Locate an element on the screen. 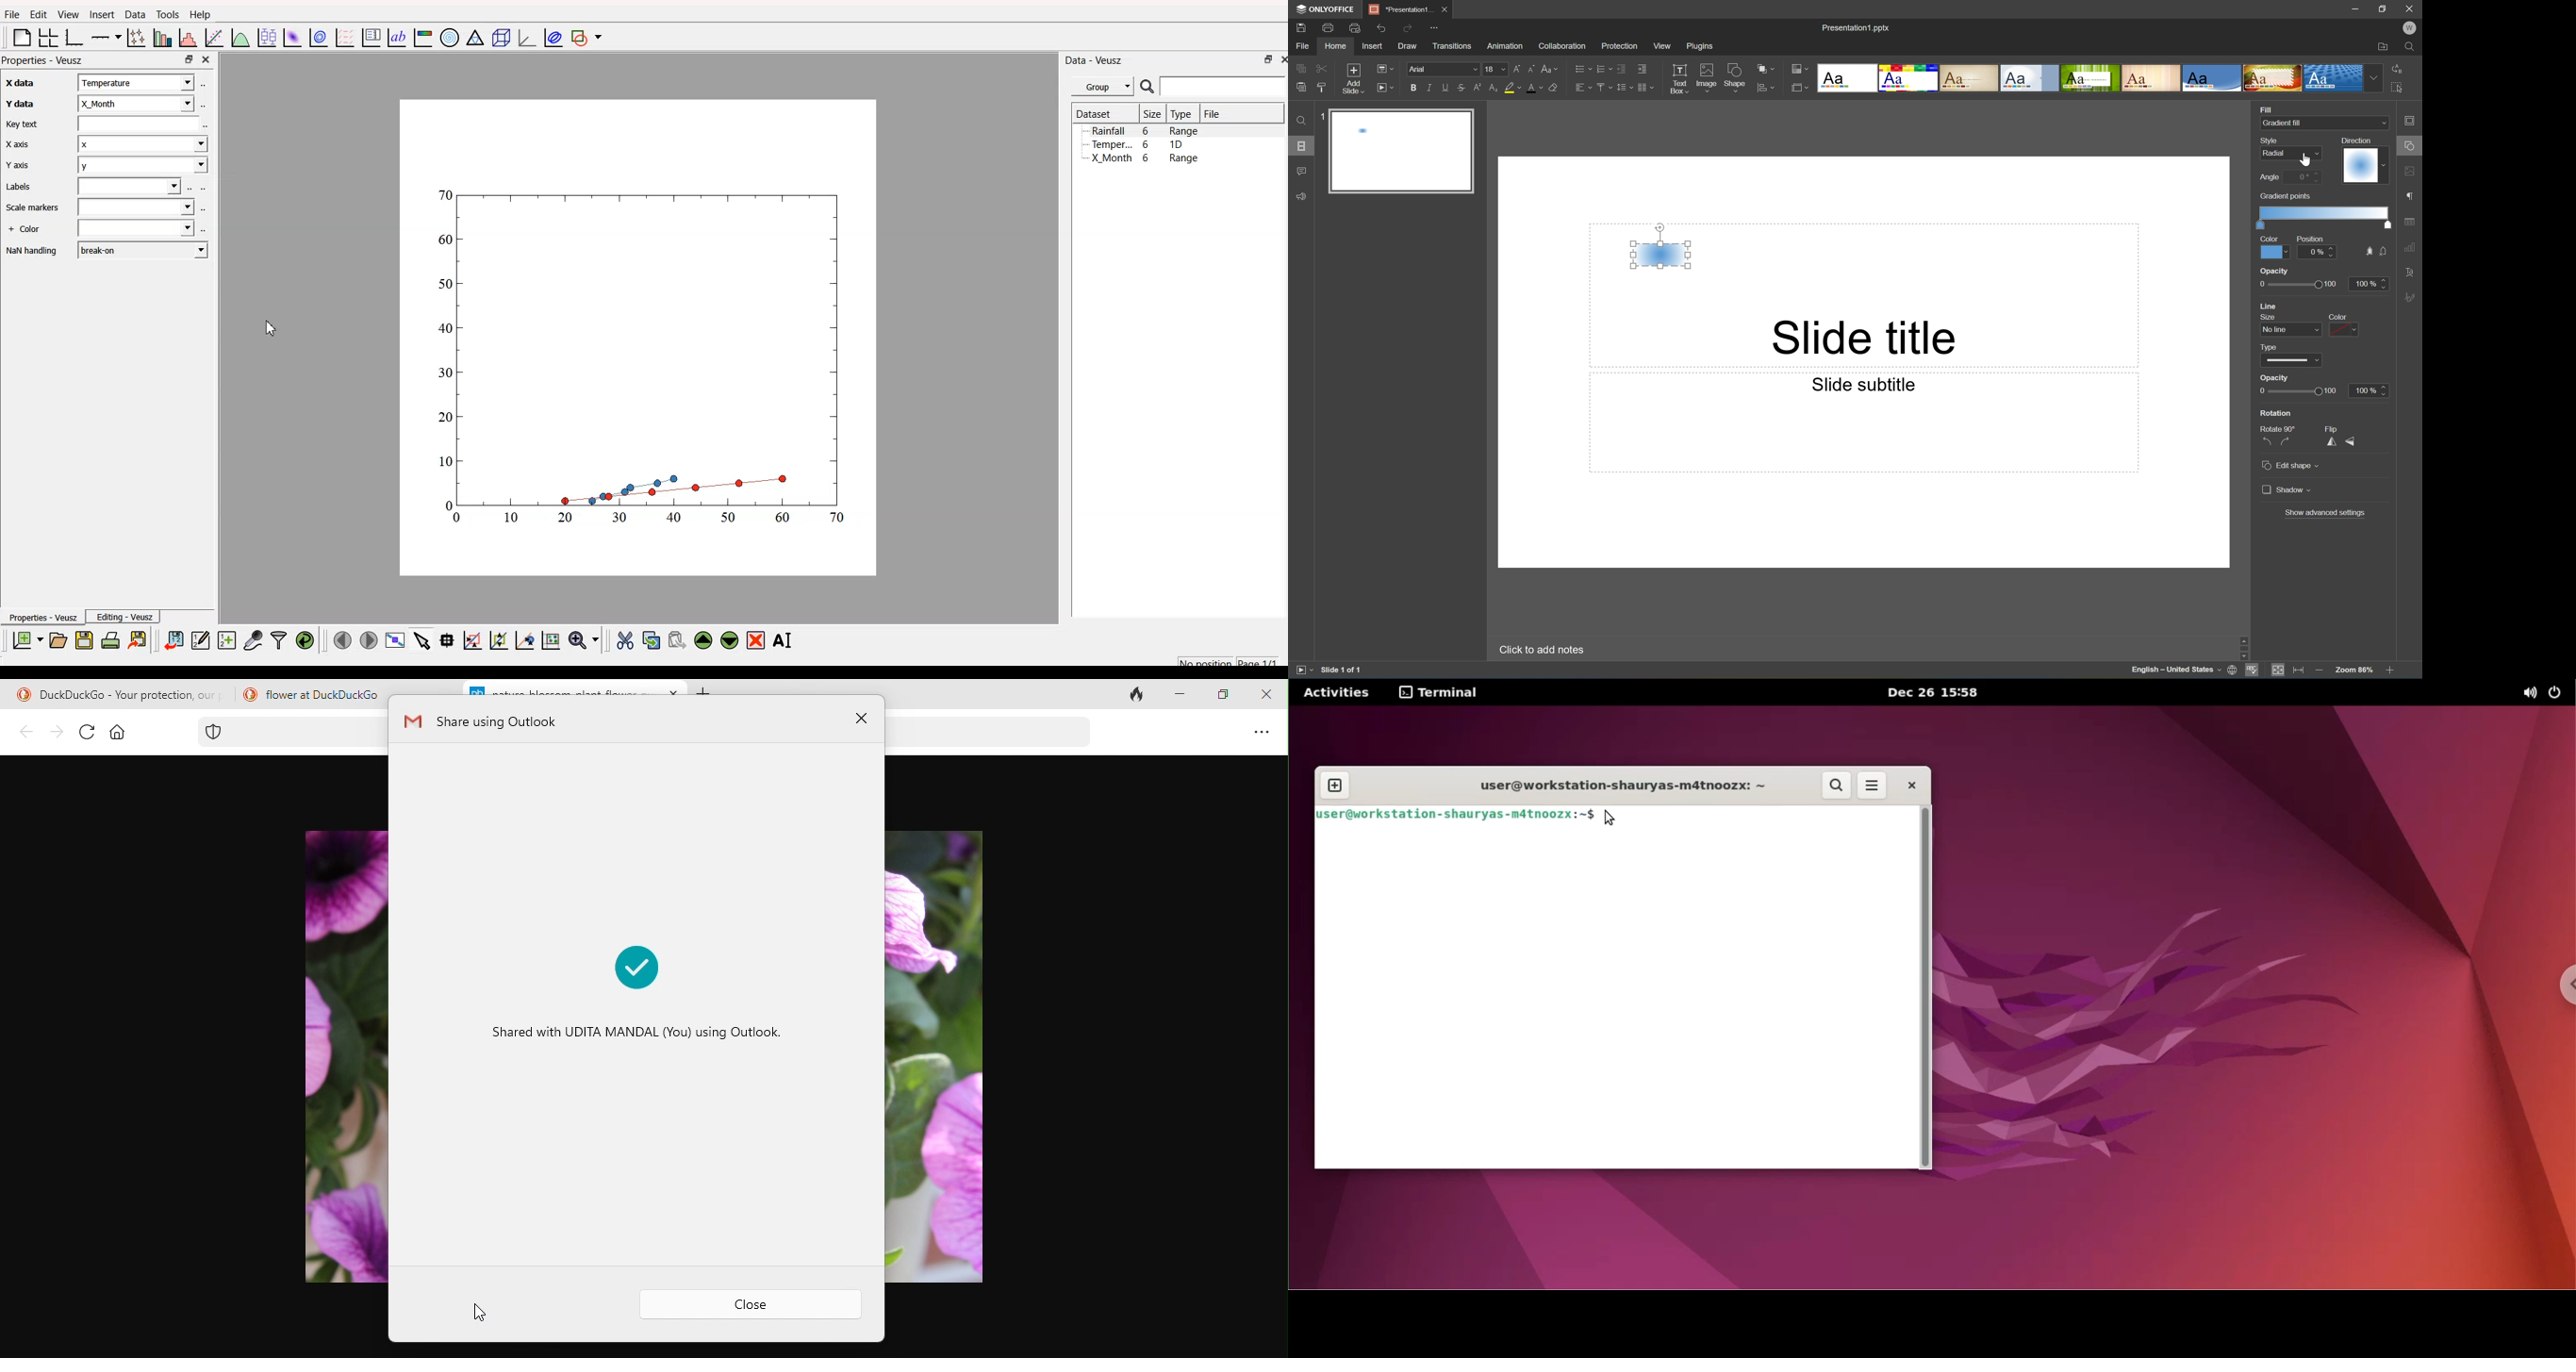 The height and width of the screenshot is (1372, 2576). opacity is located at coordinates (2275, 271).